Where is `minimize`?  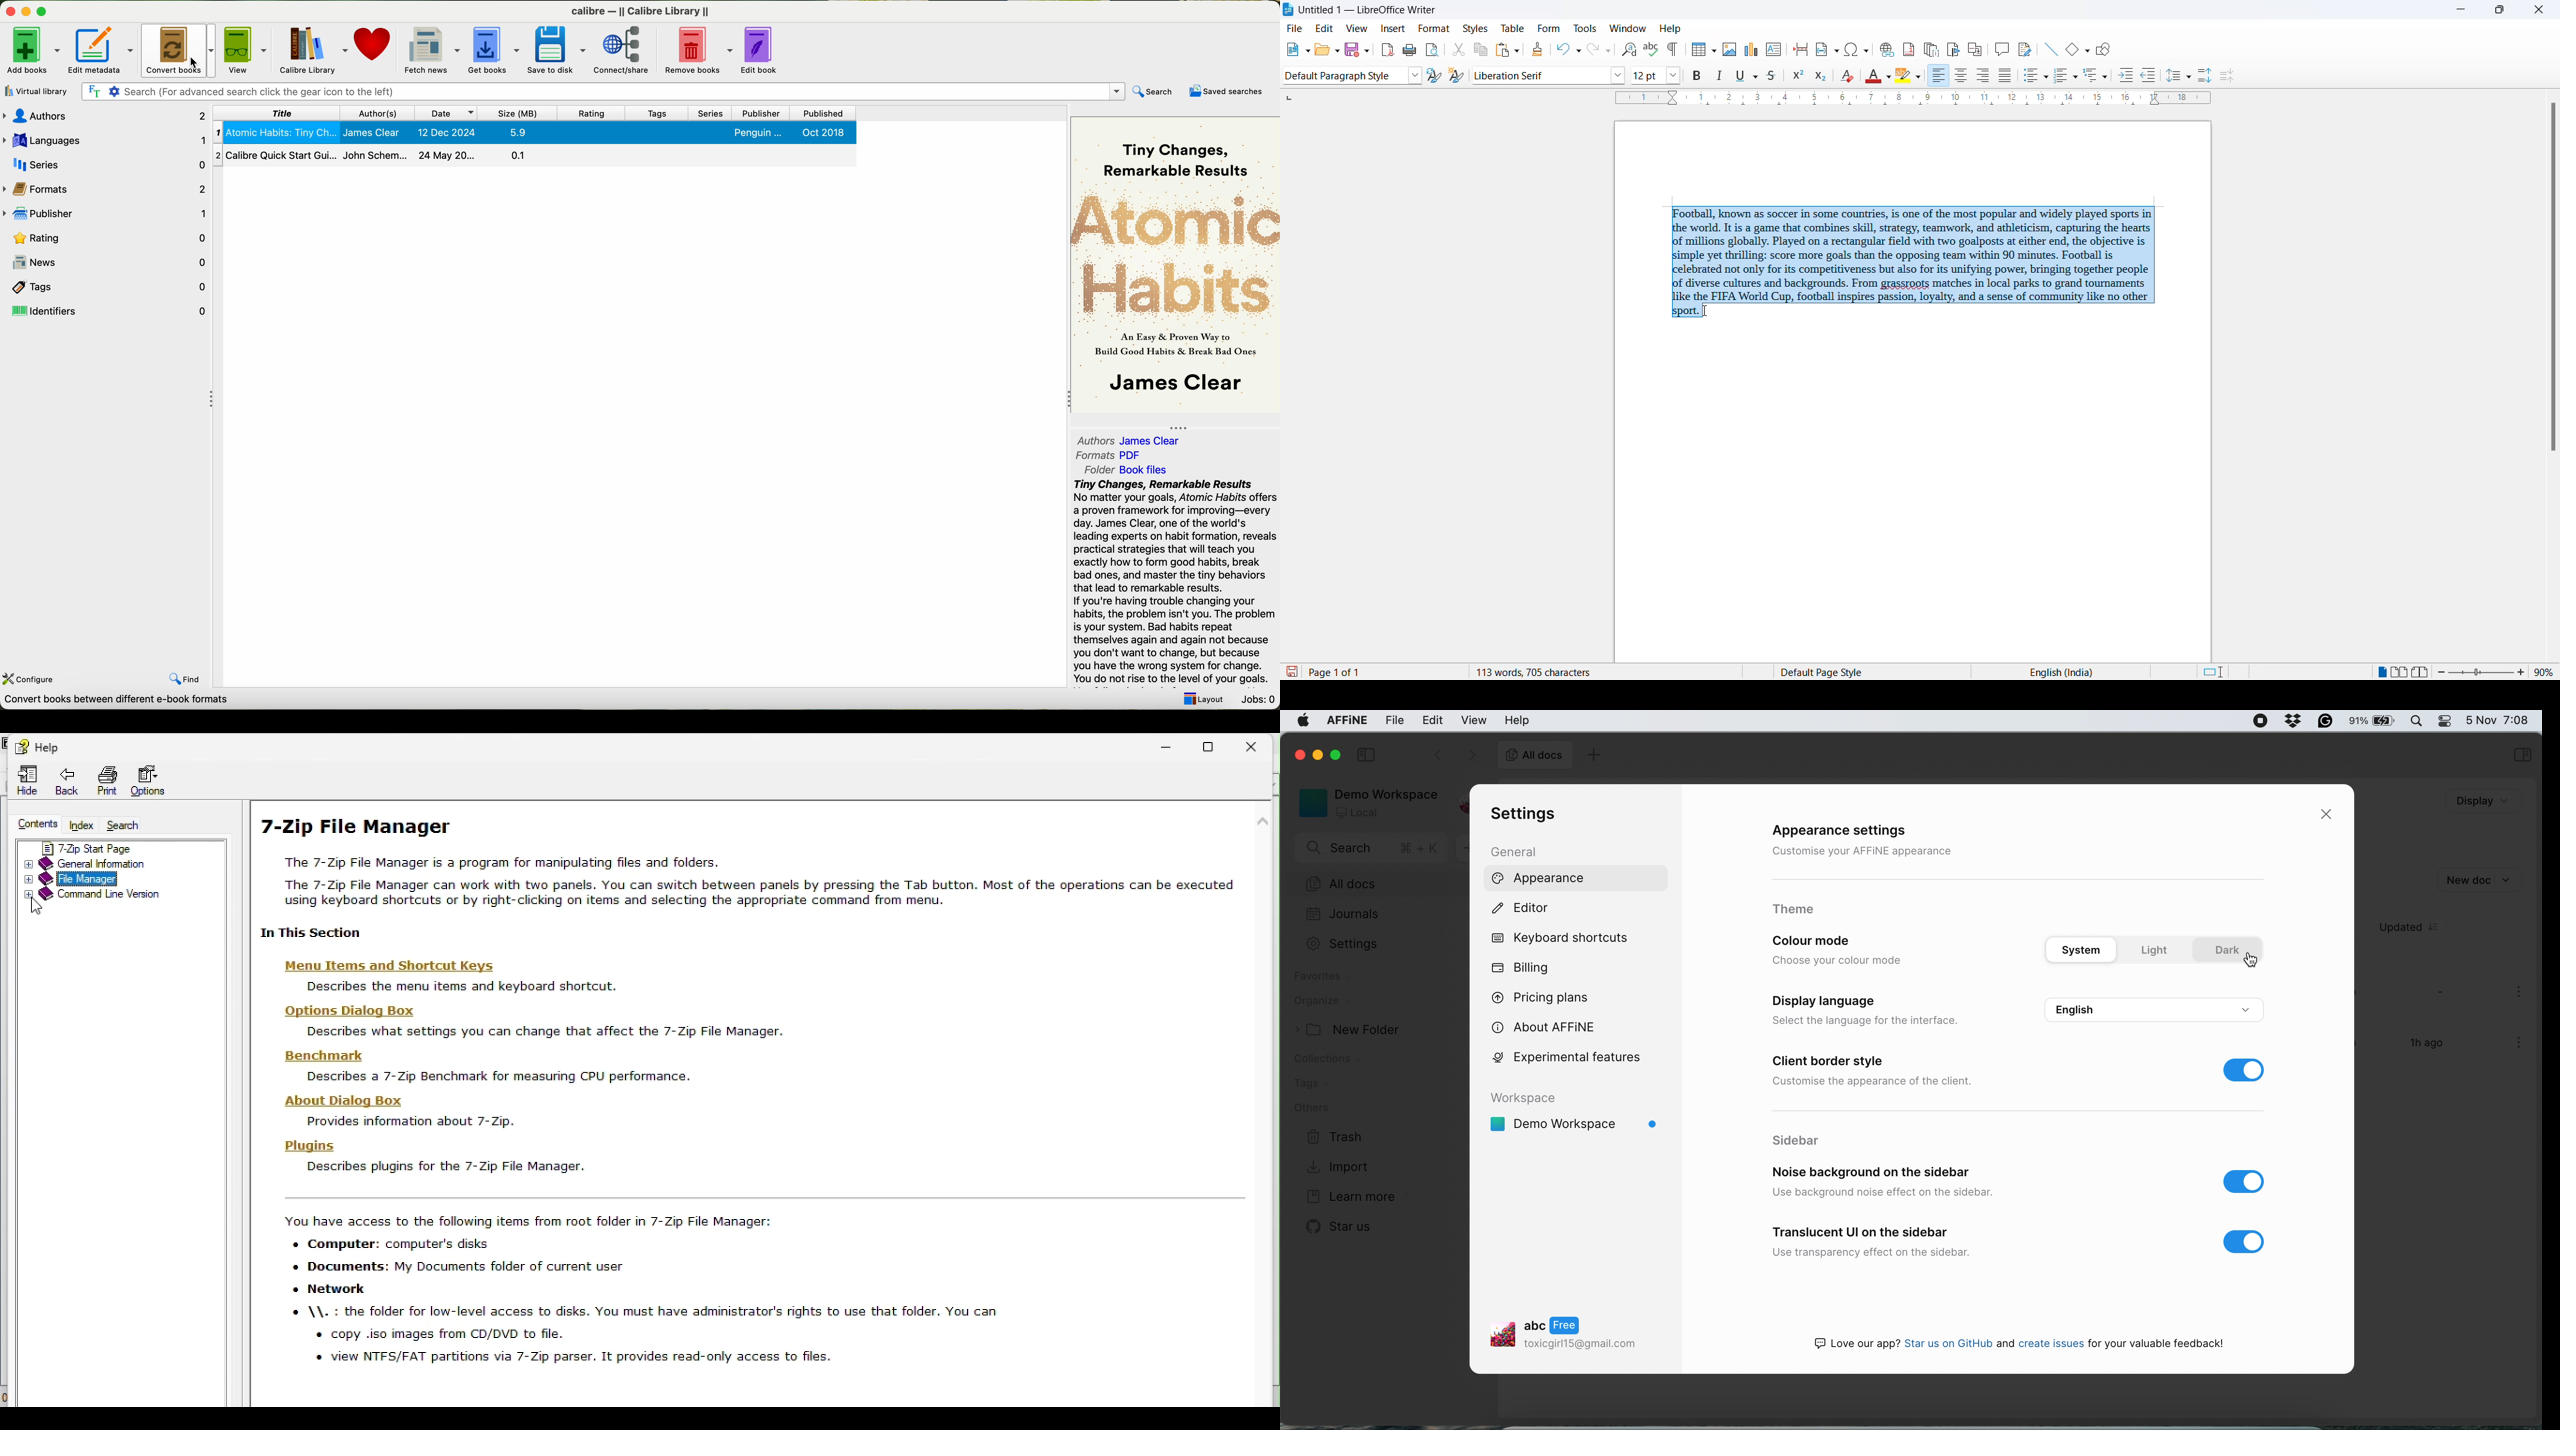 minimize is located at coordinates (1175, 742).